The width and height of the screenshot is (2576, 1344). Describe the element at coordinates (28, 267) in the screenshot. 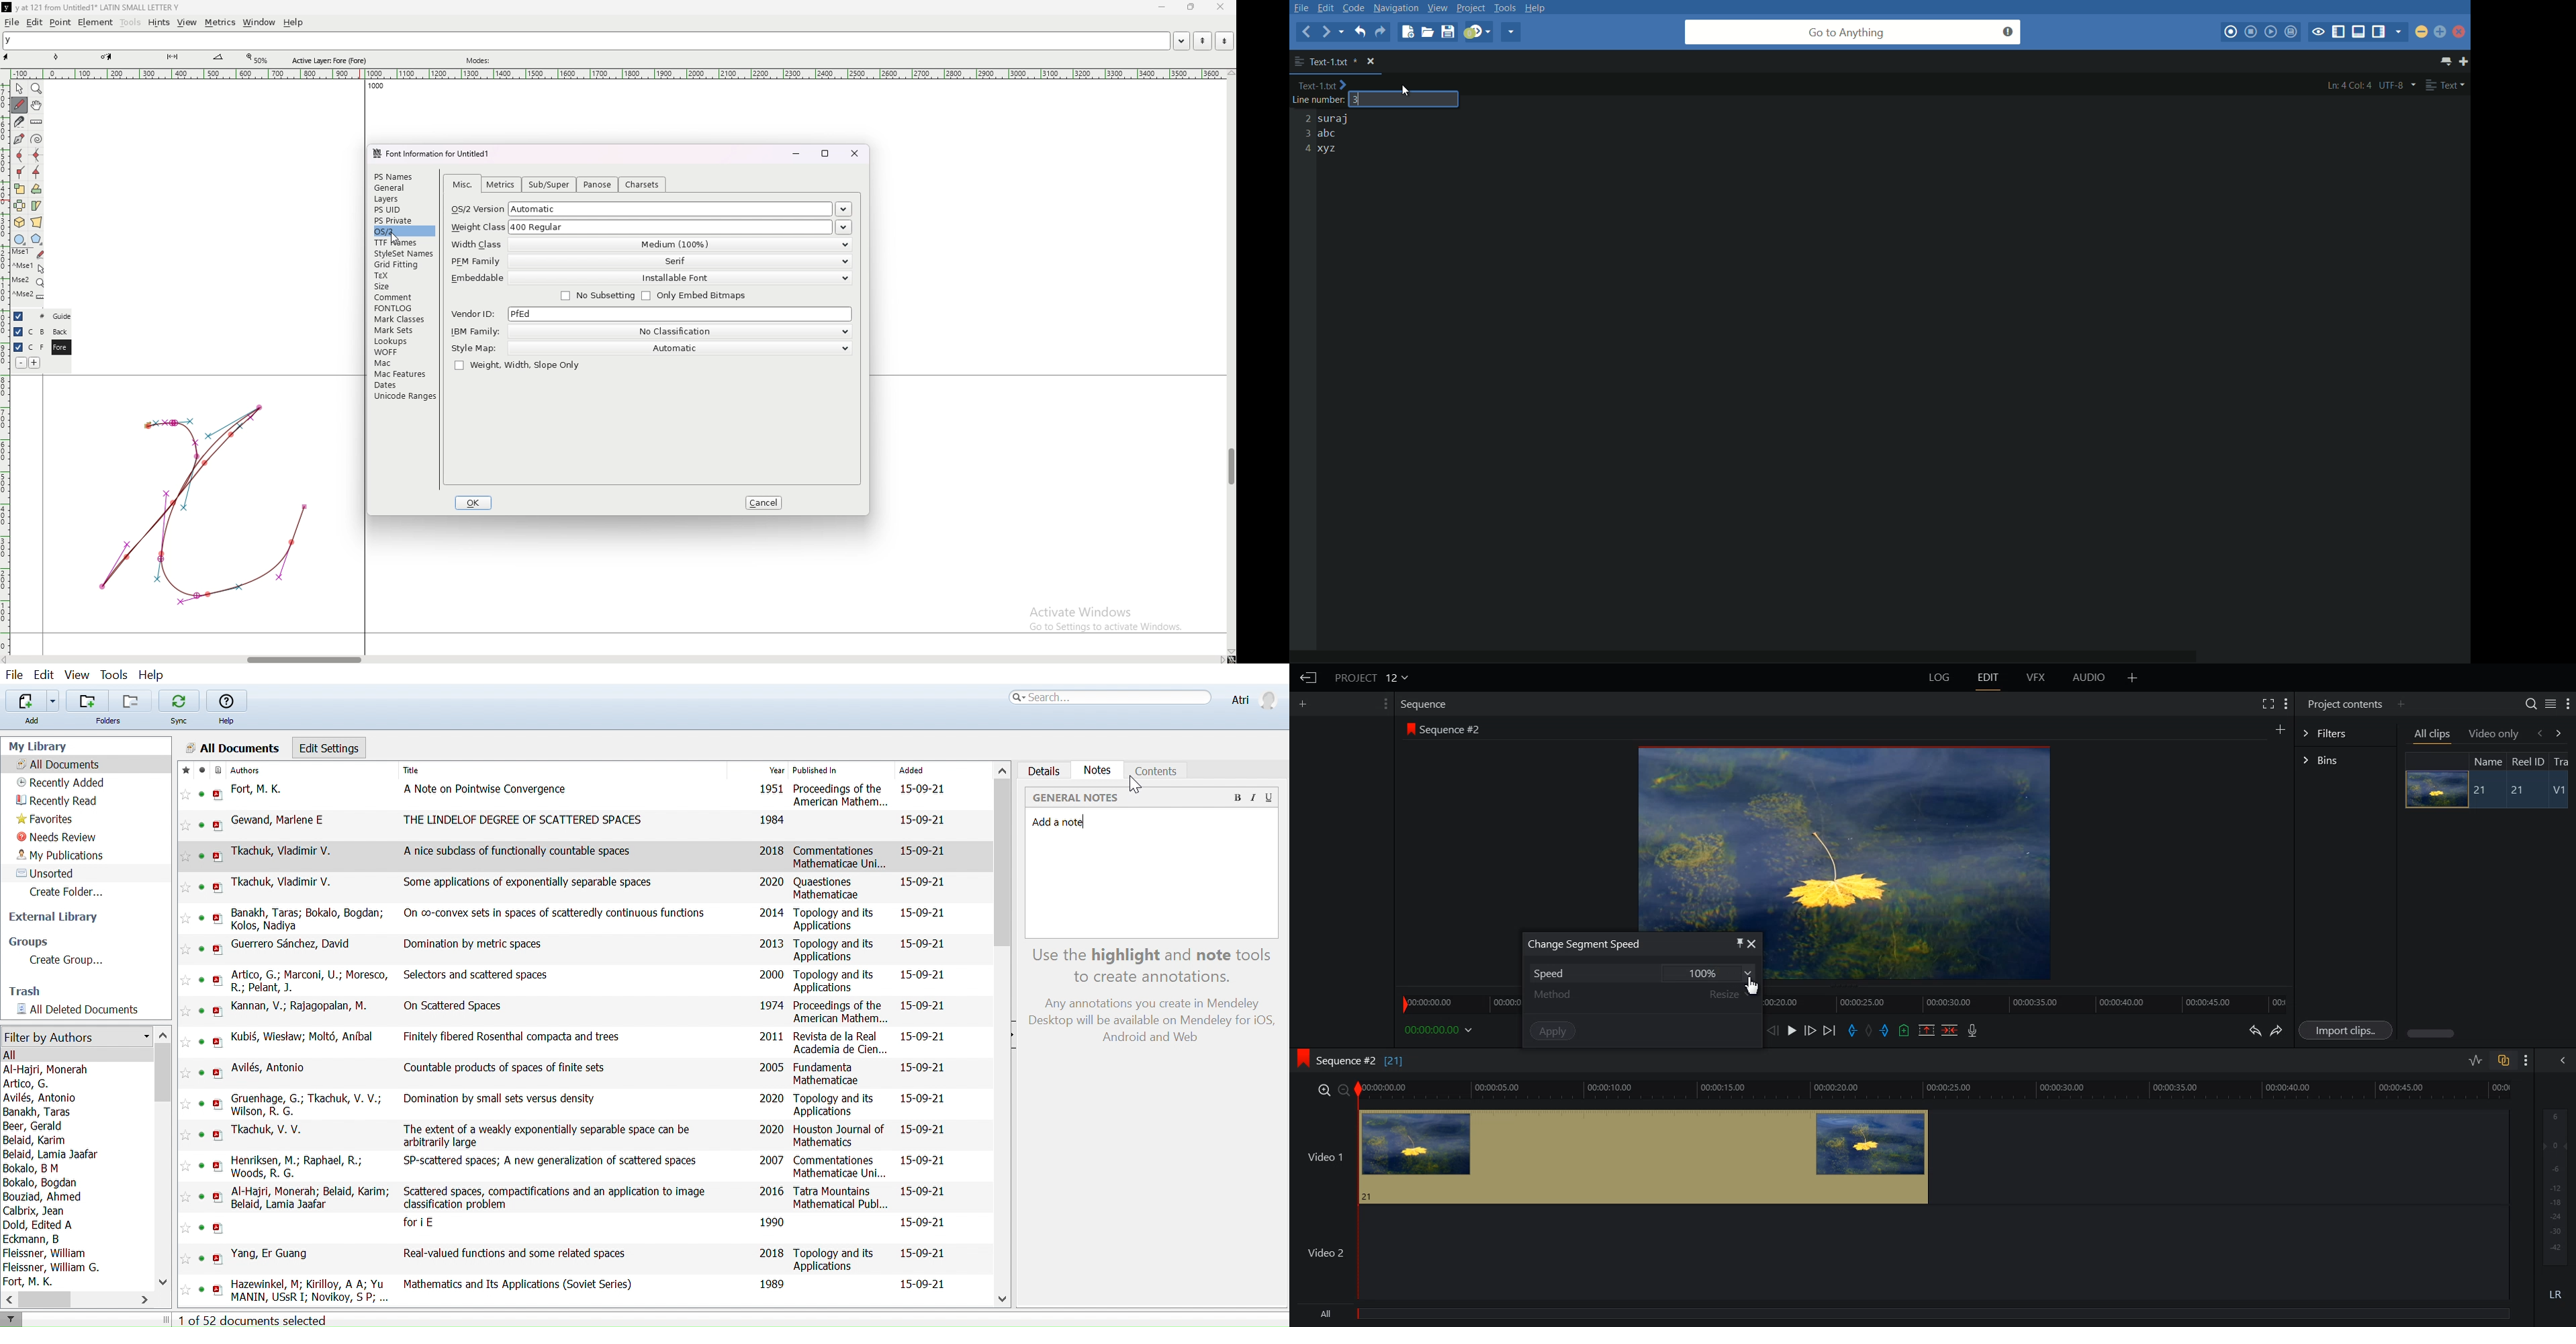

I see `mse 1` at that location.